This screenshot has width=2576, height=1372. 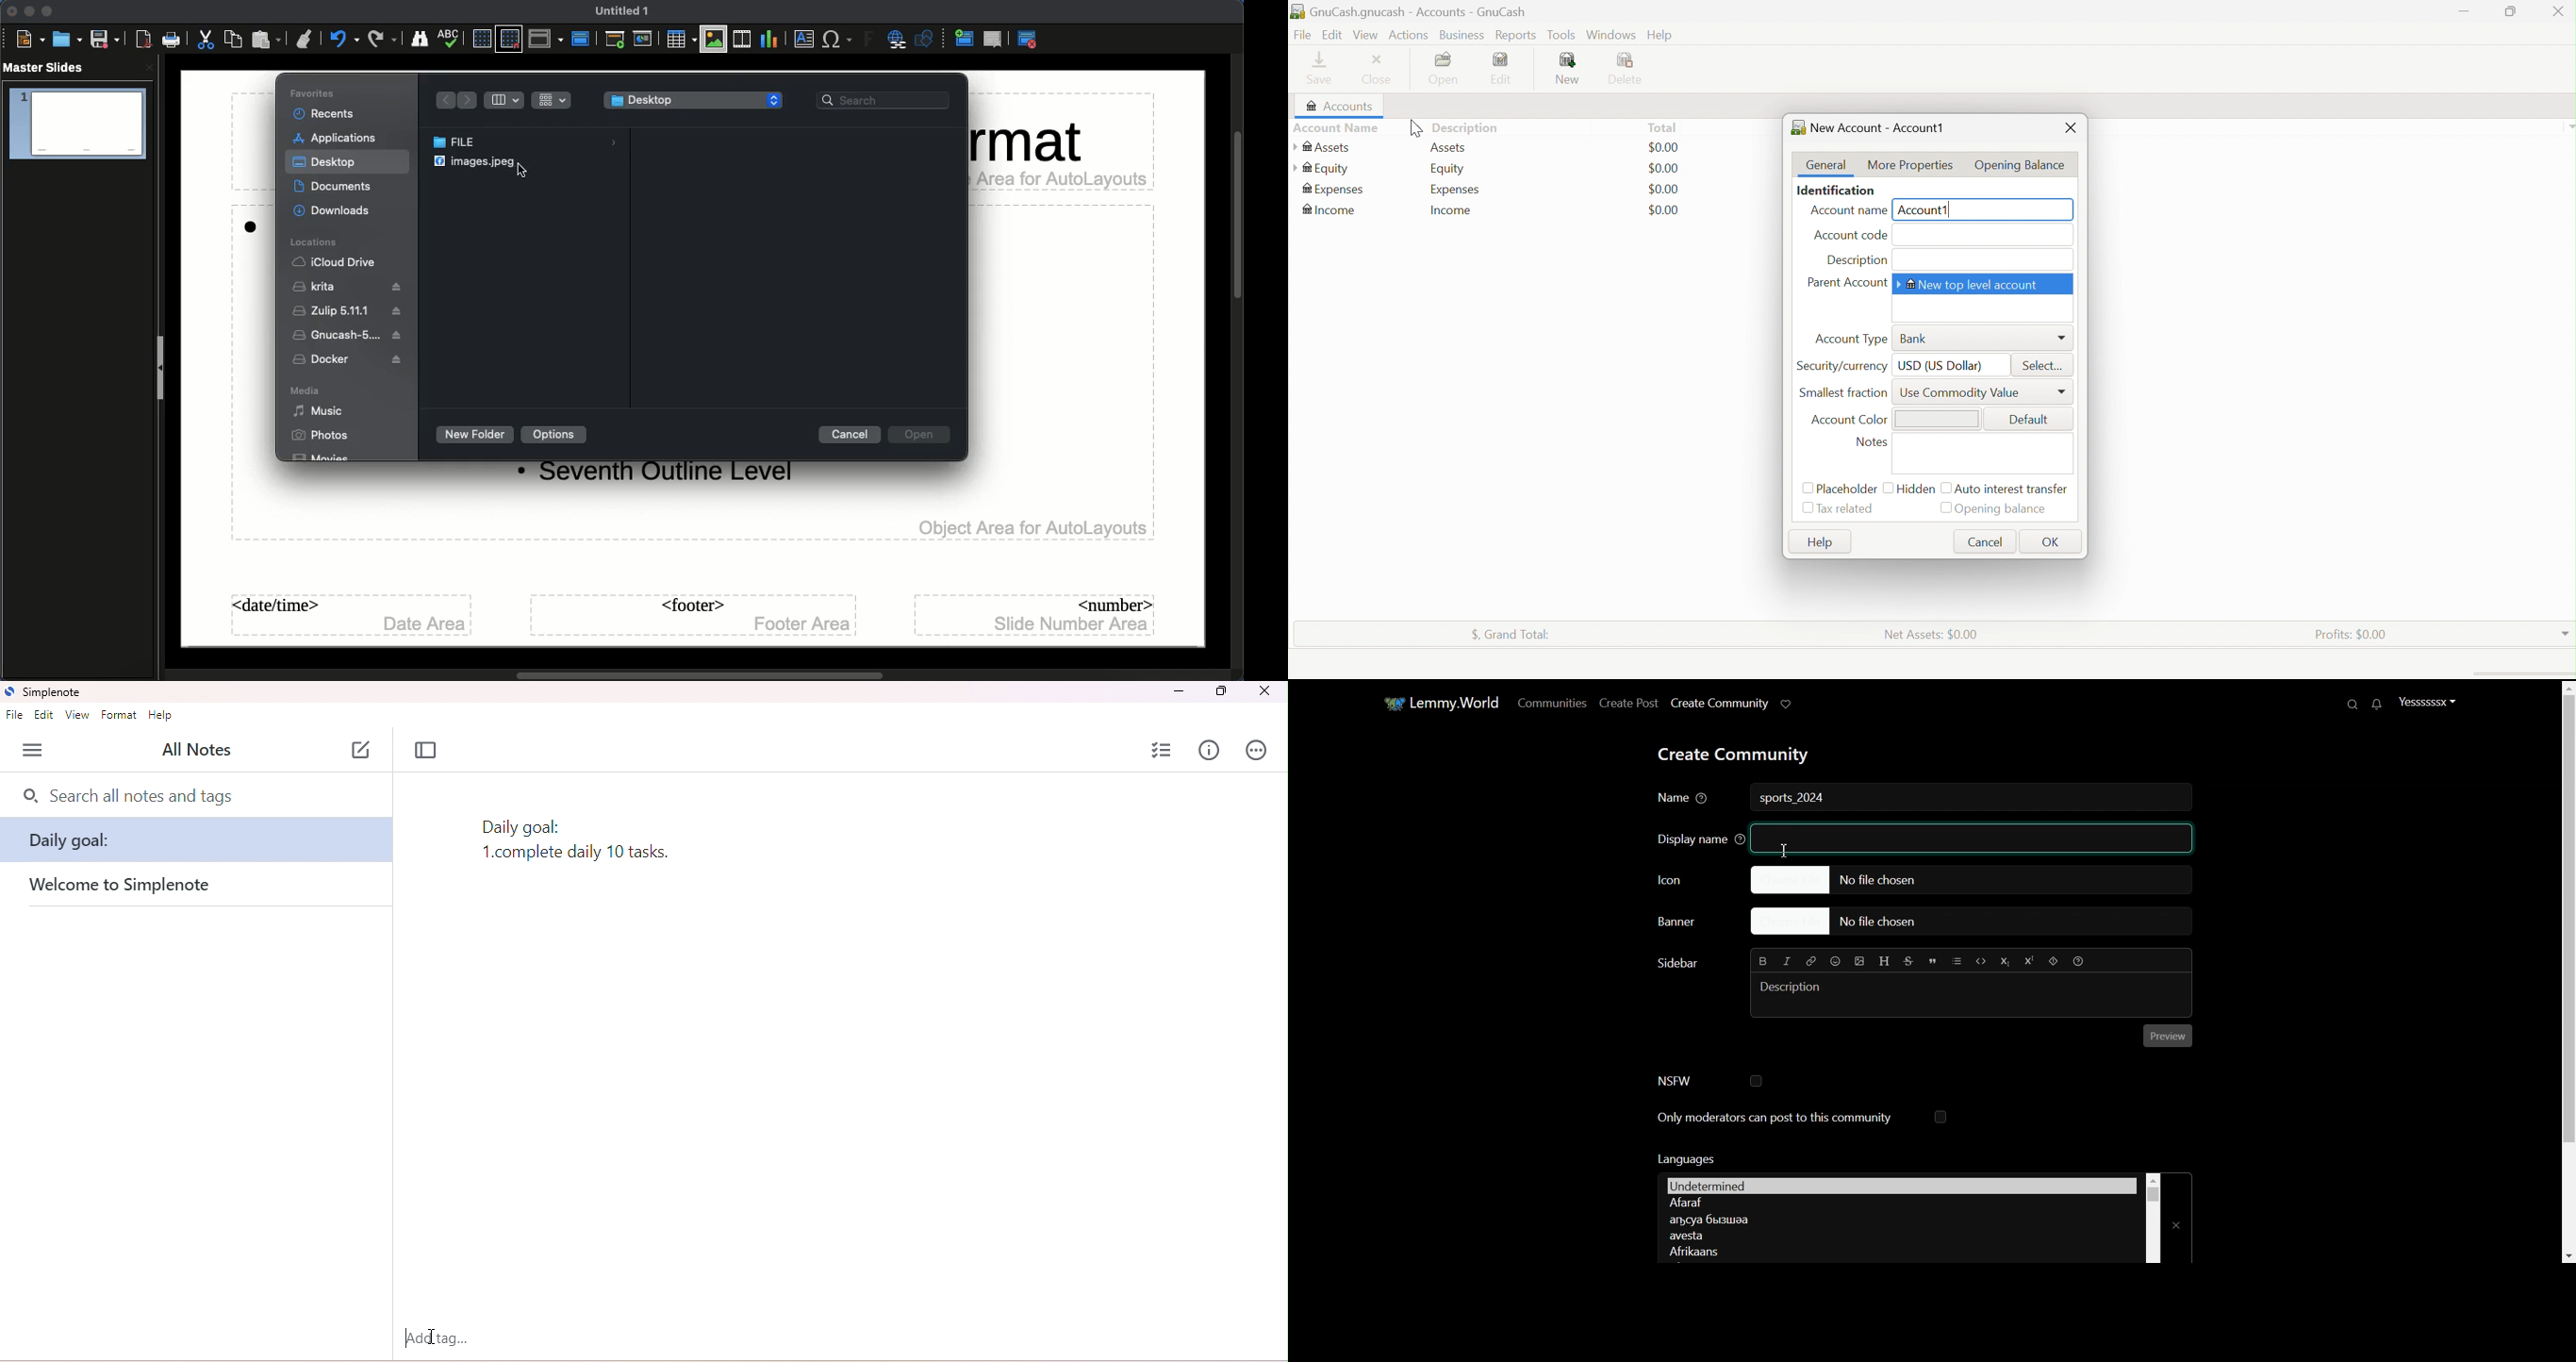 I want to click on Documents, so click(x=341, y=188).